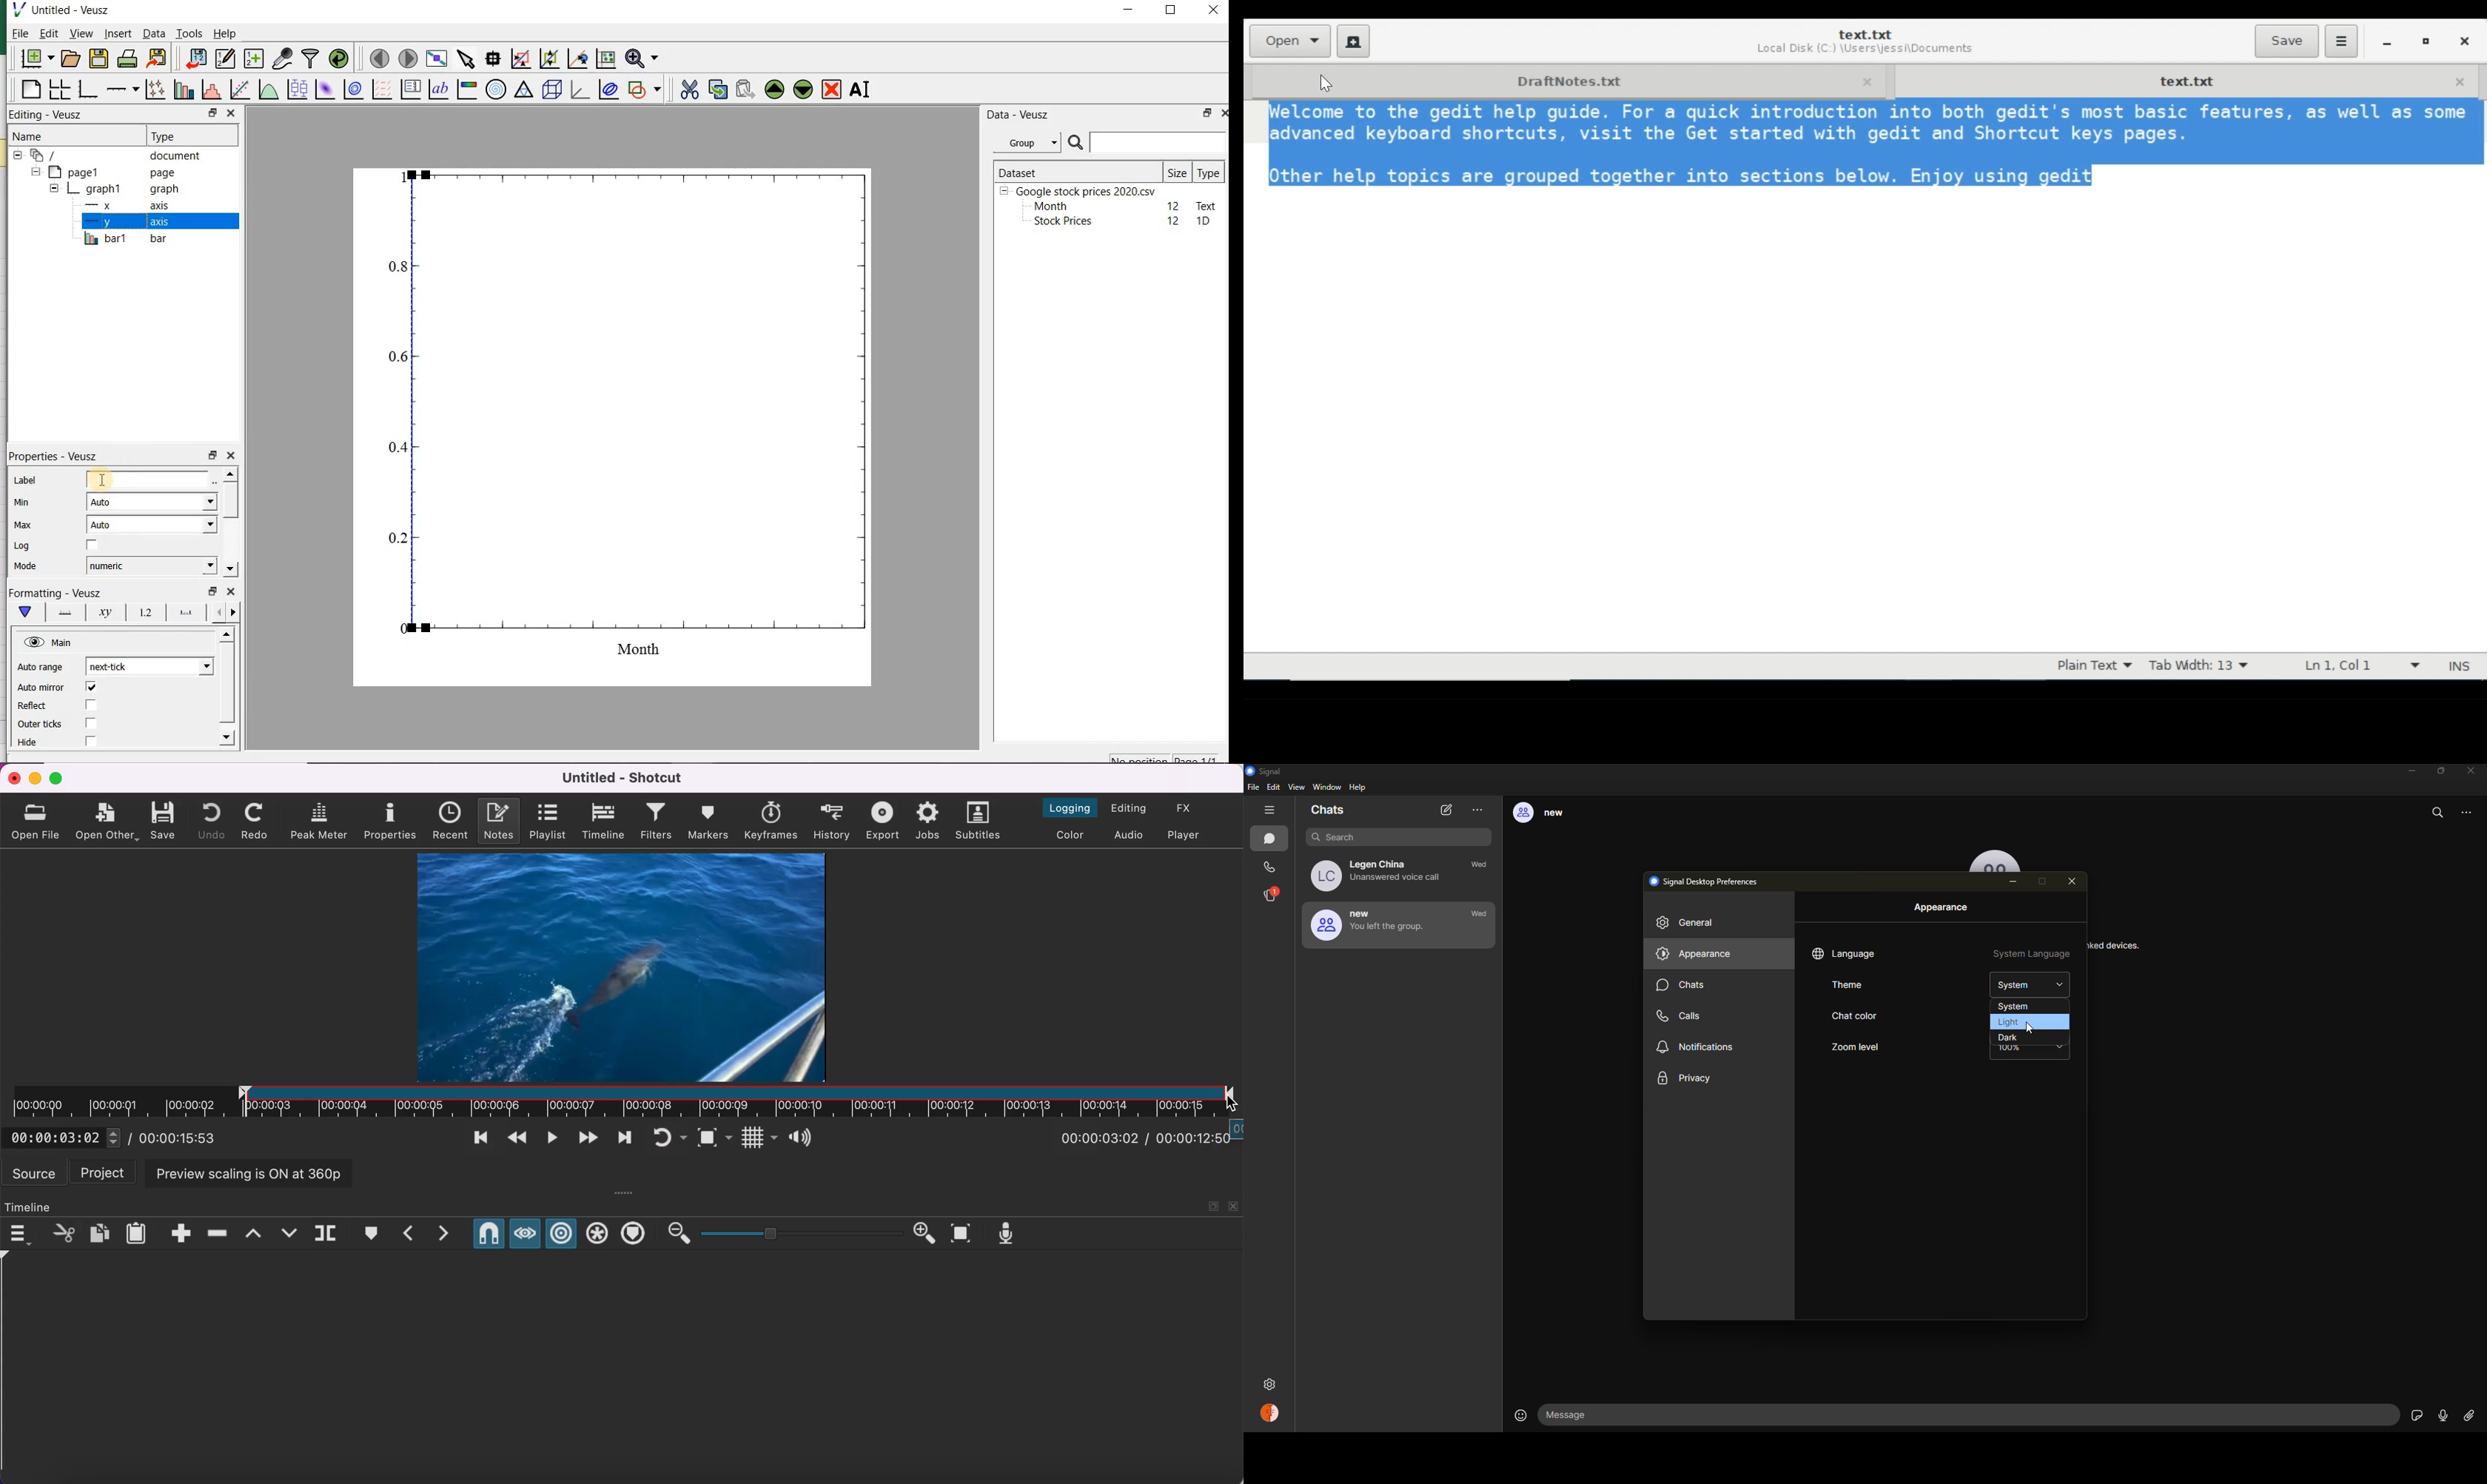 The image size is (2492, 1484). I want to click on Label, so click(27, 481).